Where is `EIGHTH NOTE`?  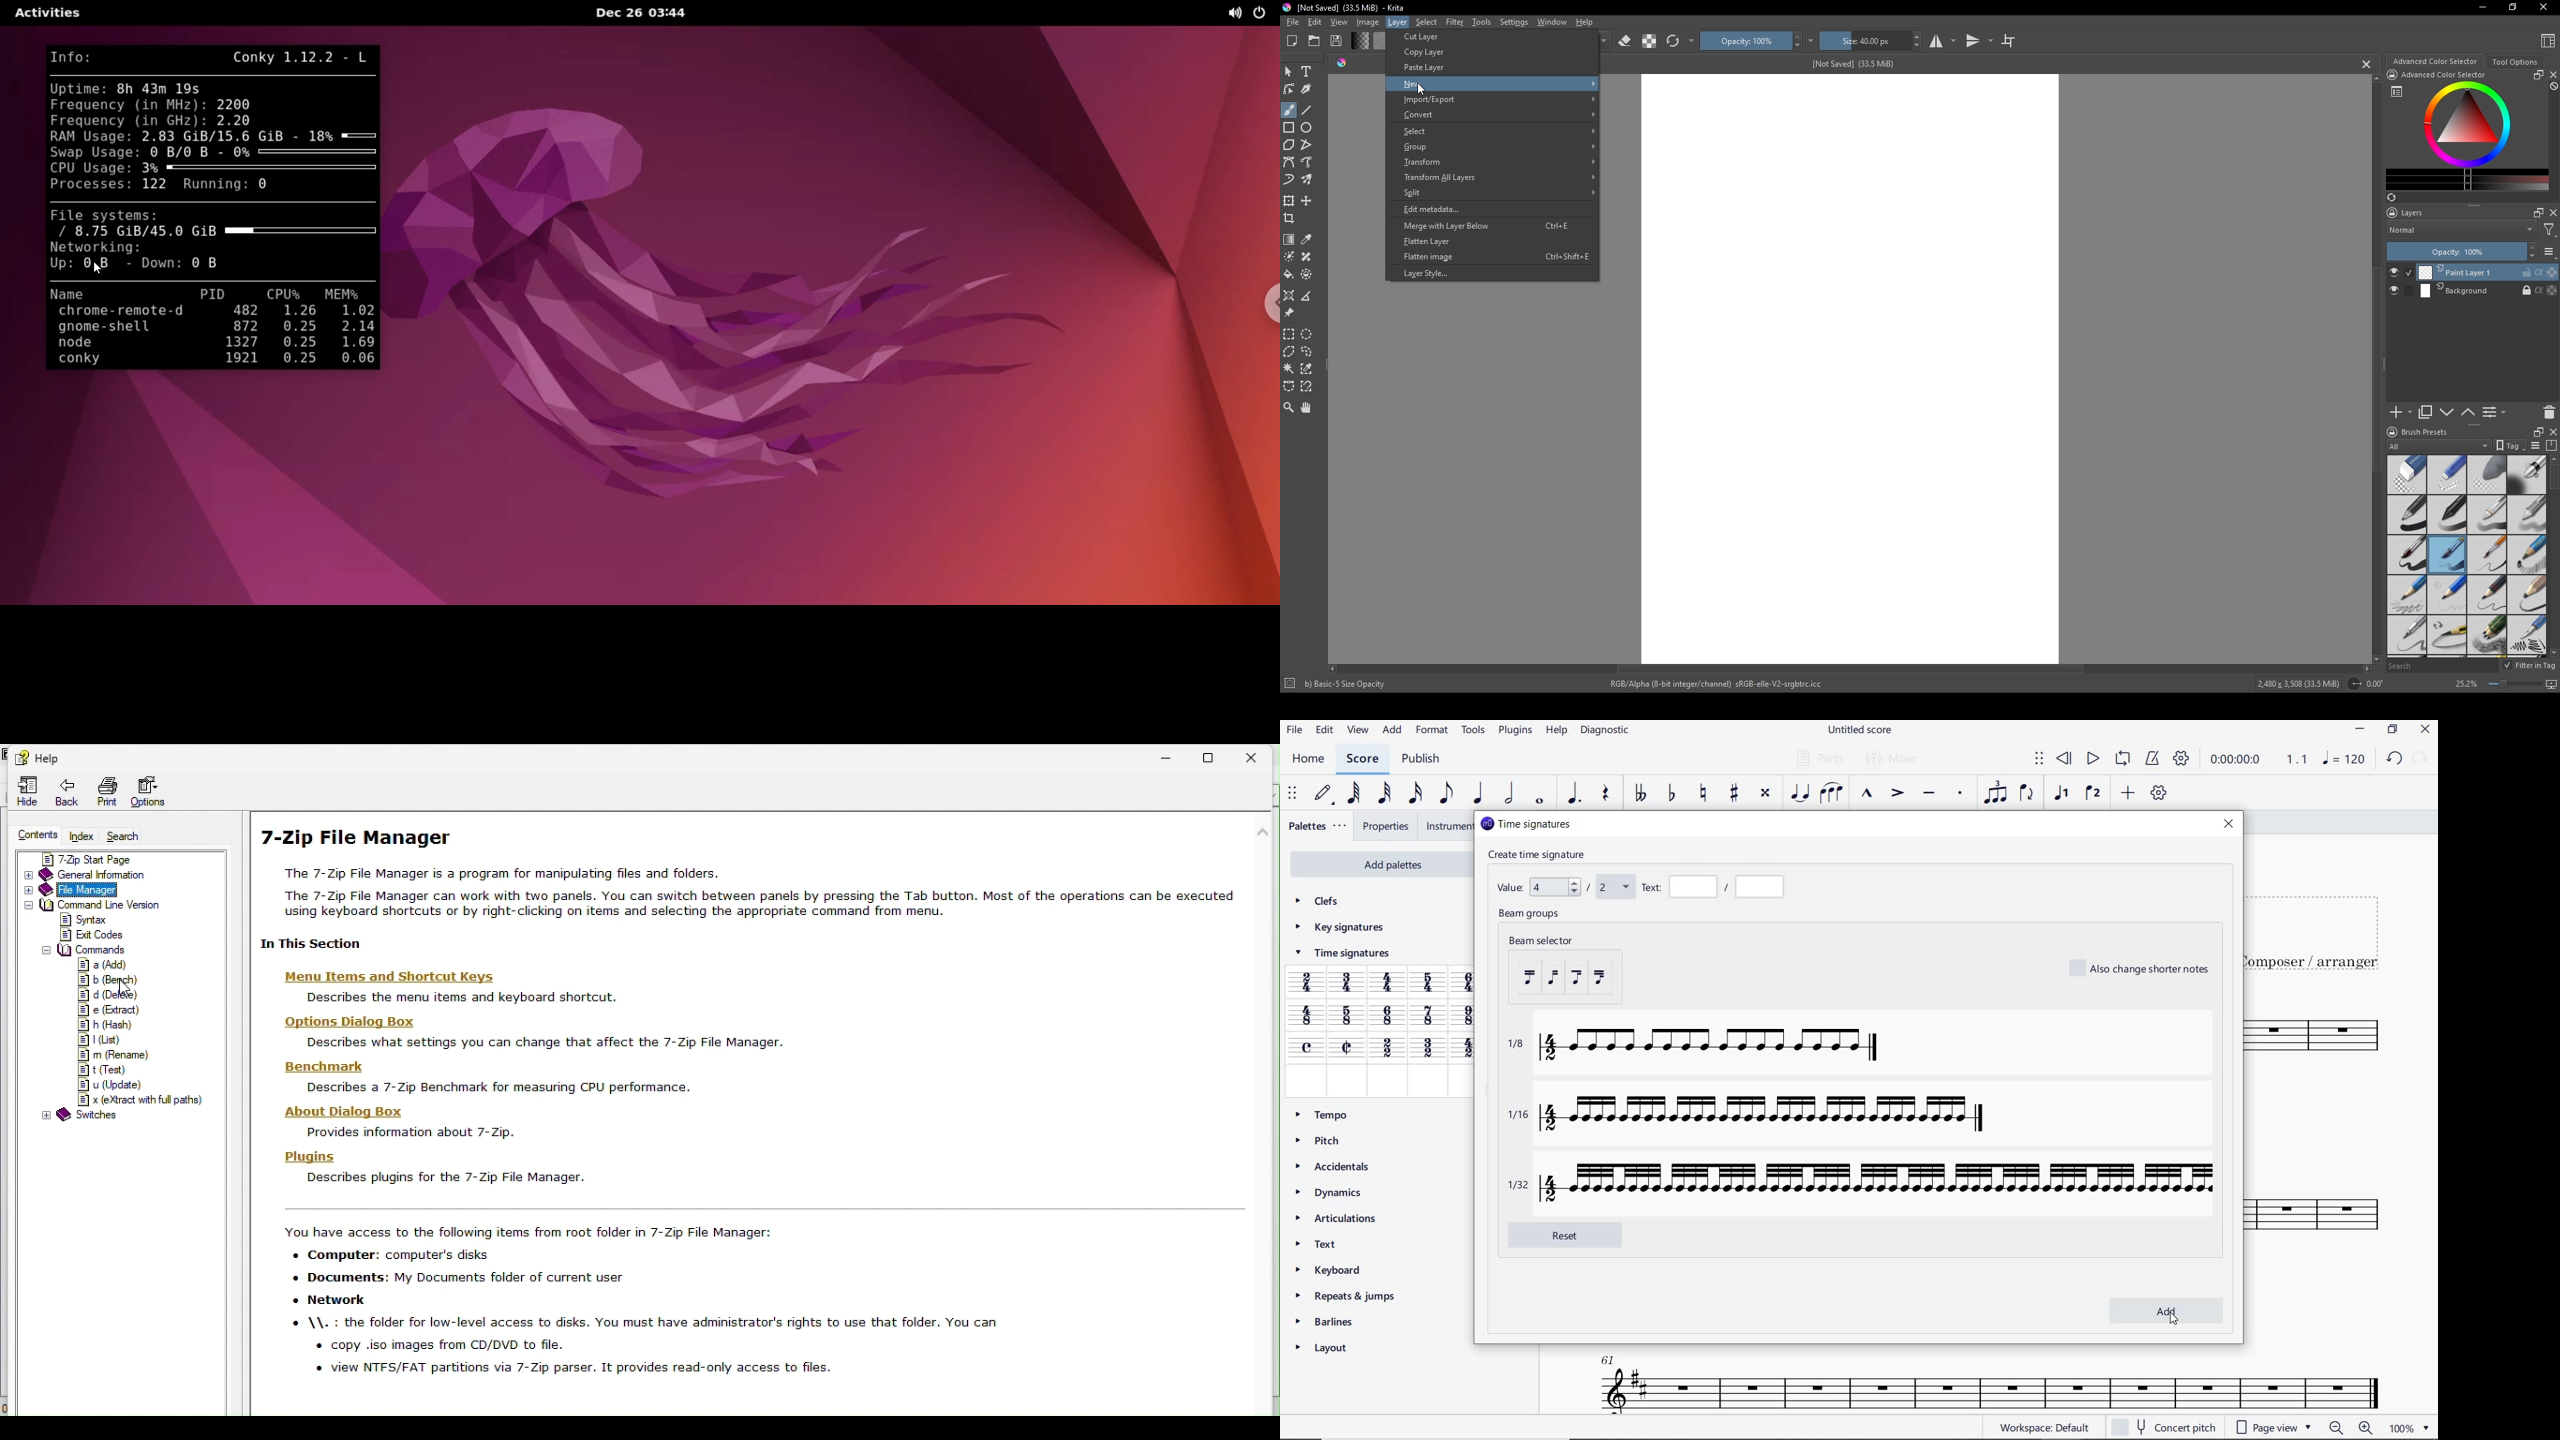 EIGHTH NOTE is located at coordinates (1446, 794).